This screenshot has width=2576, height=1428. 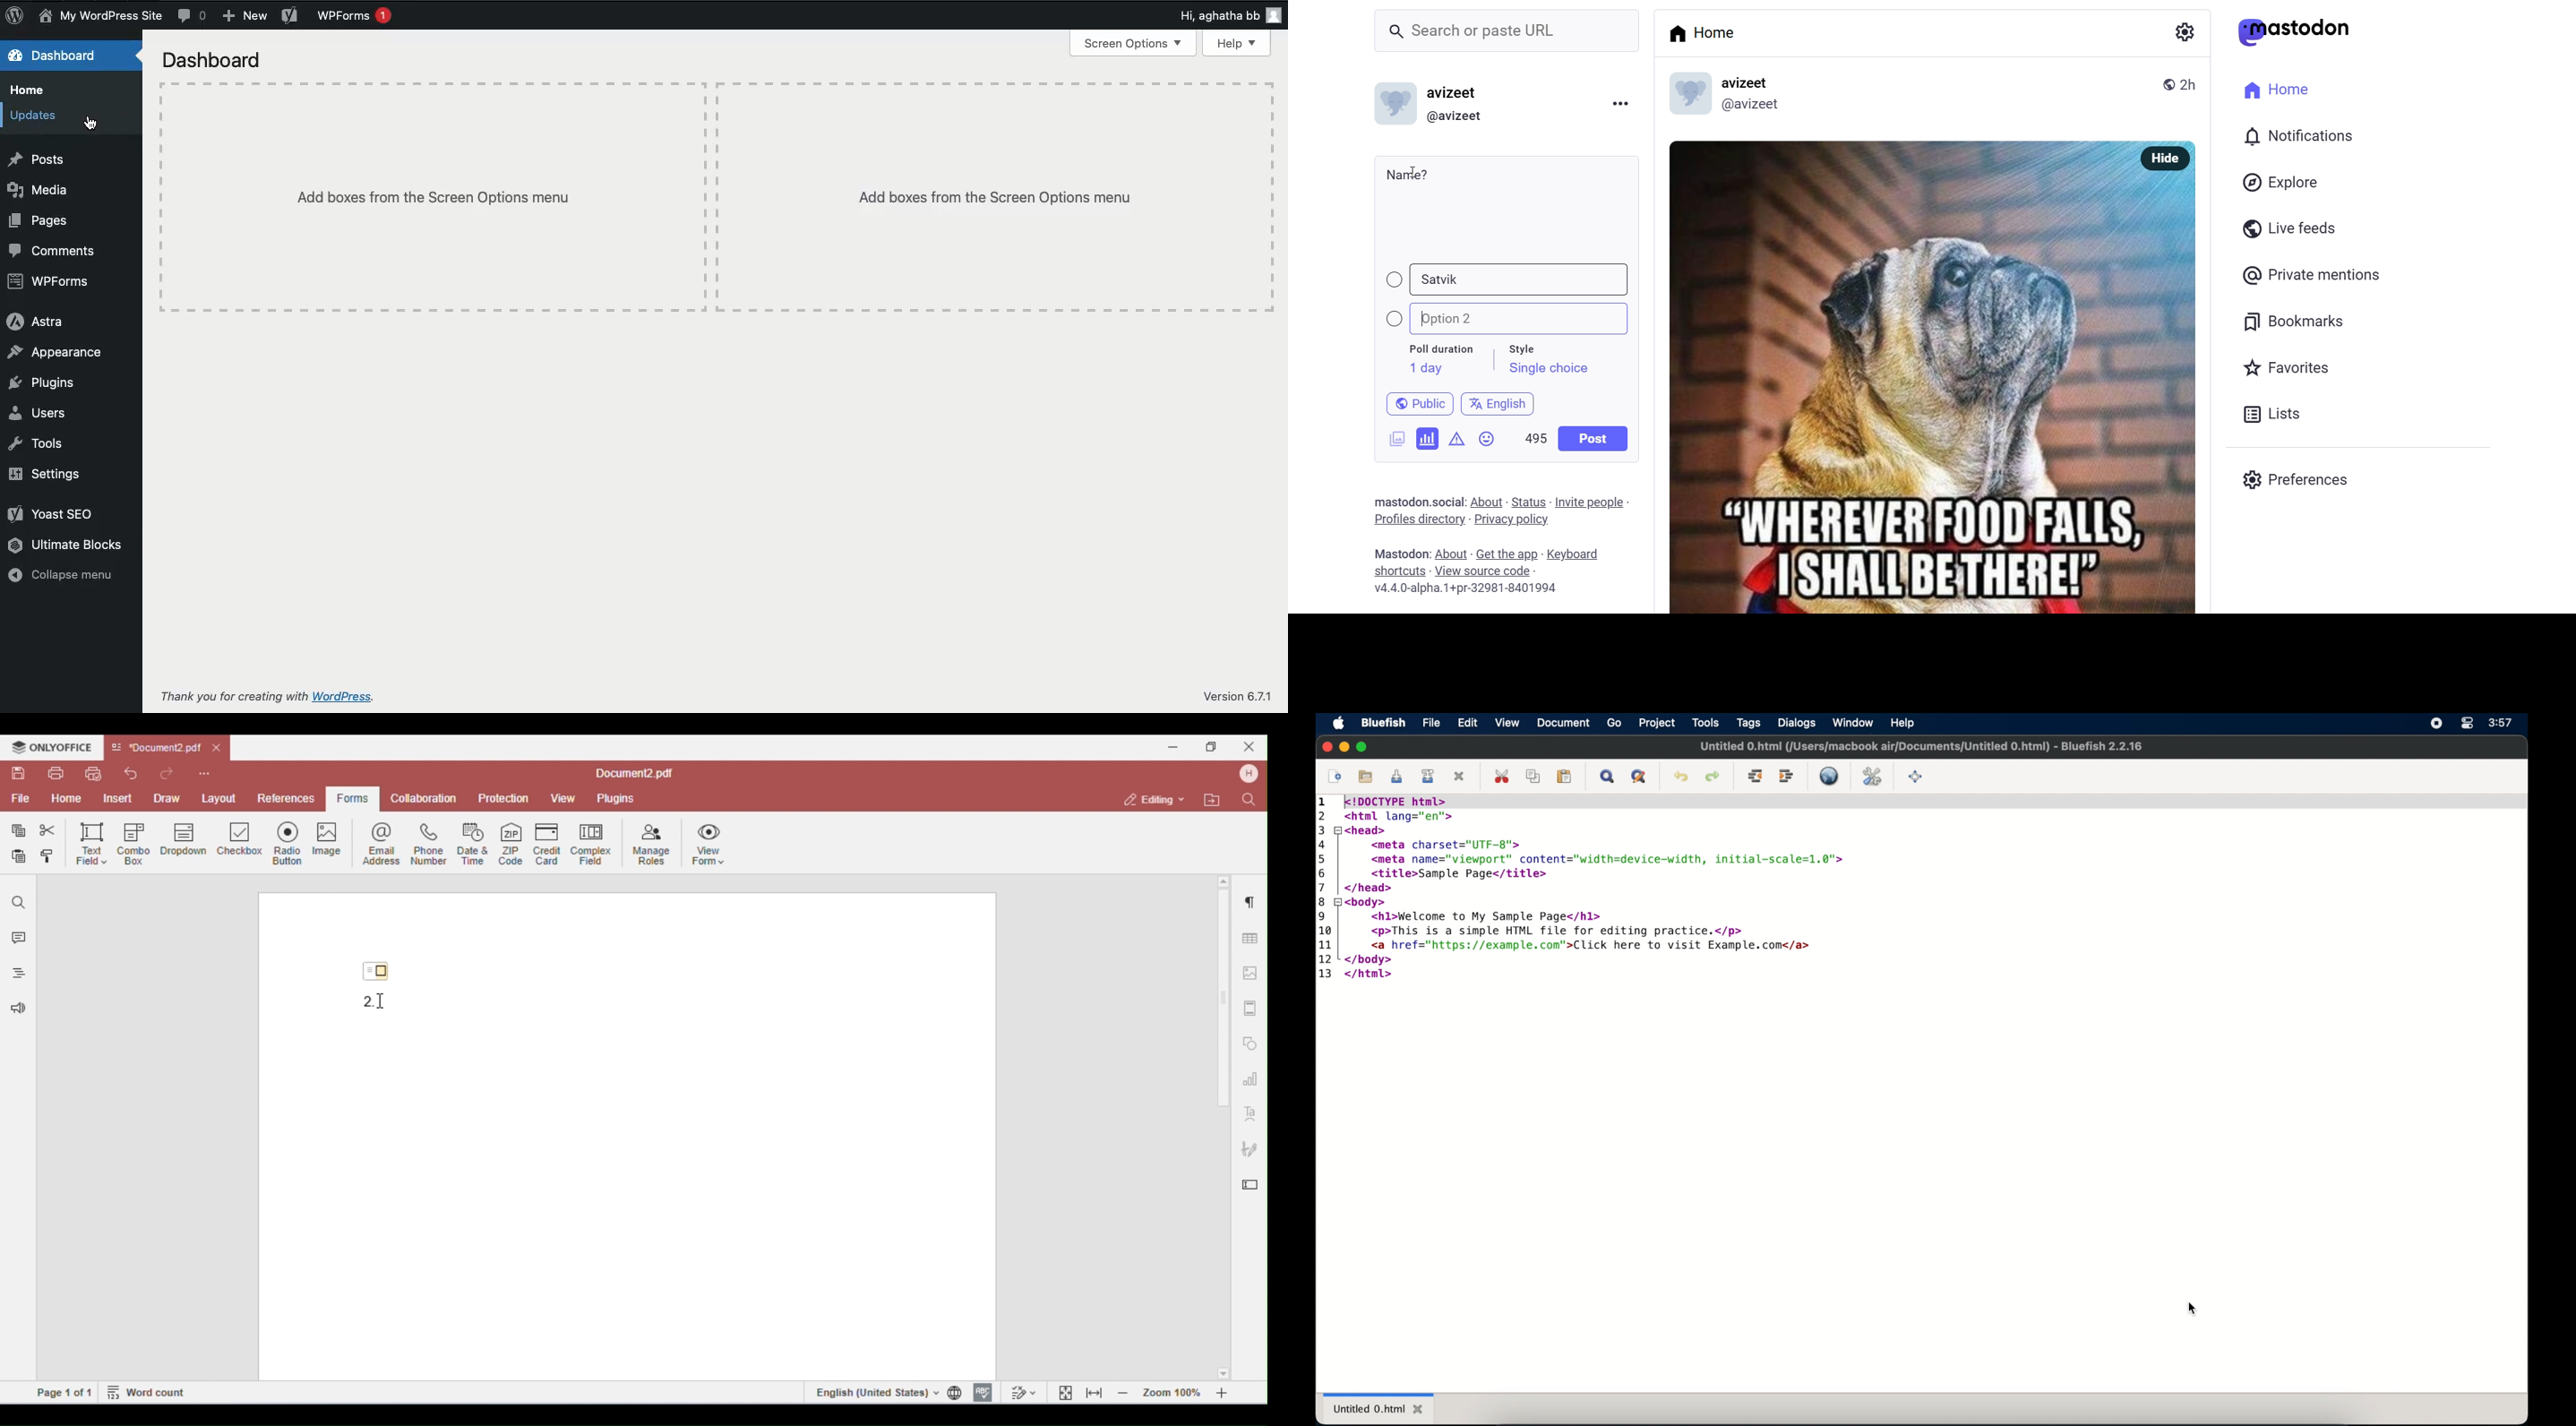 I want to click on version, so click(x=1467, y=591).